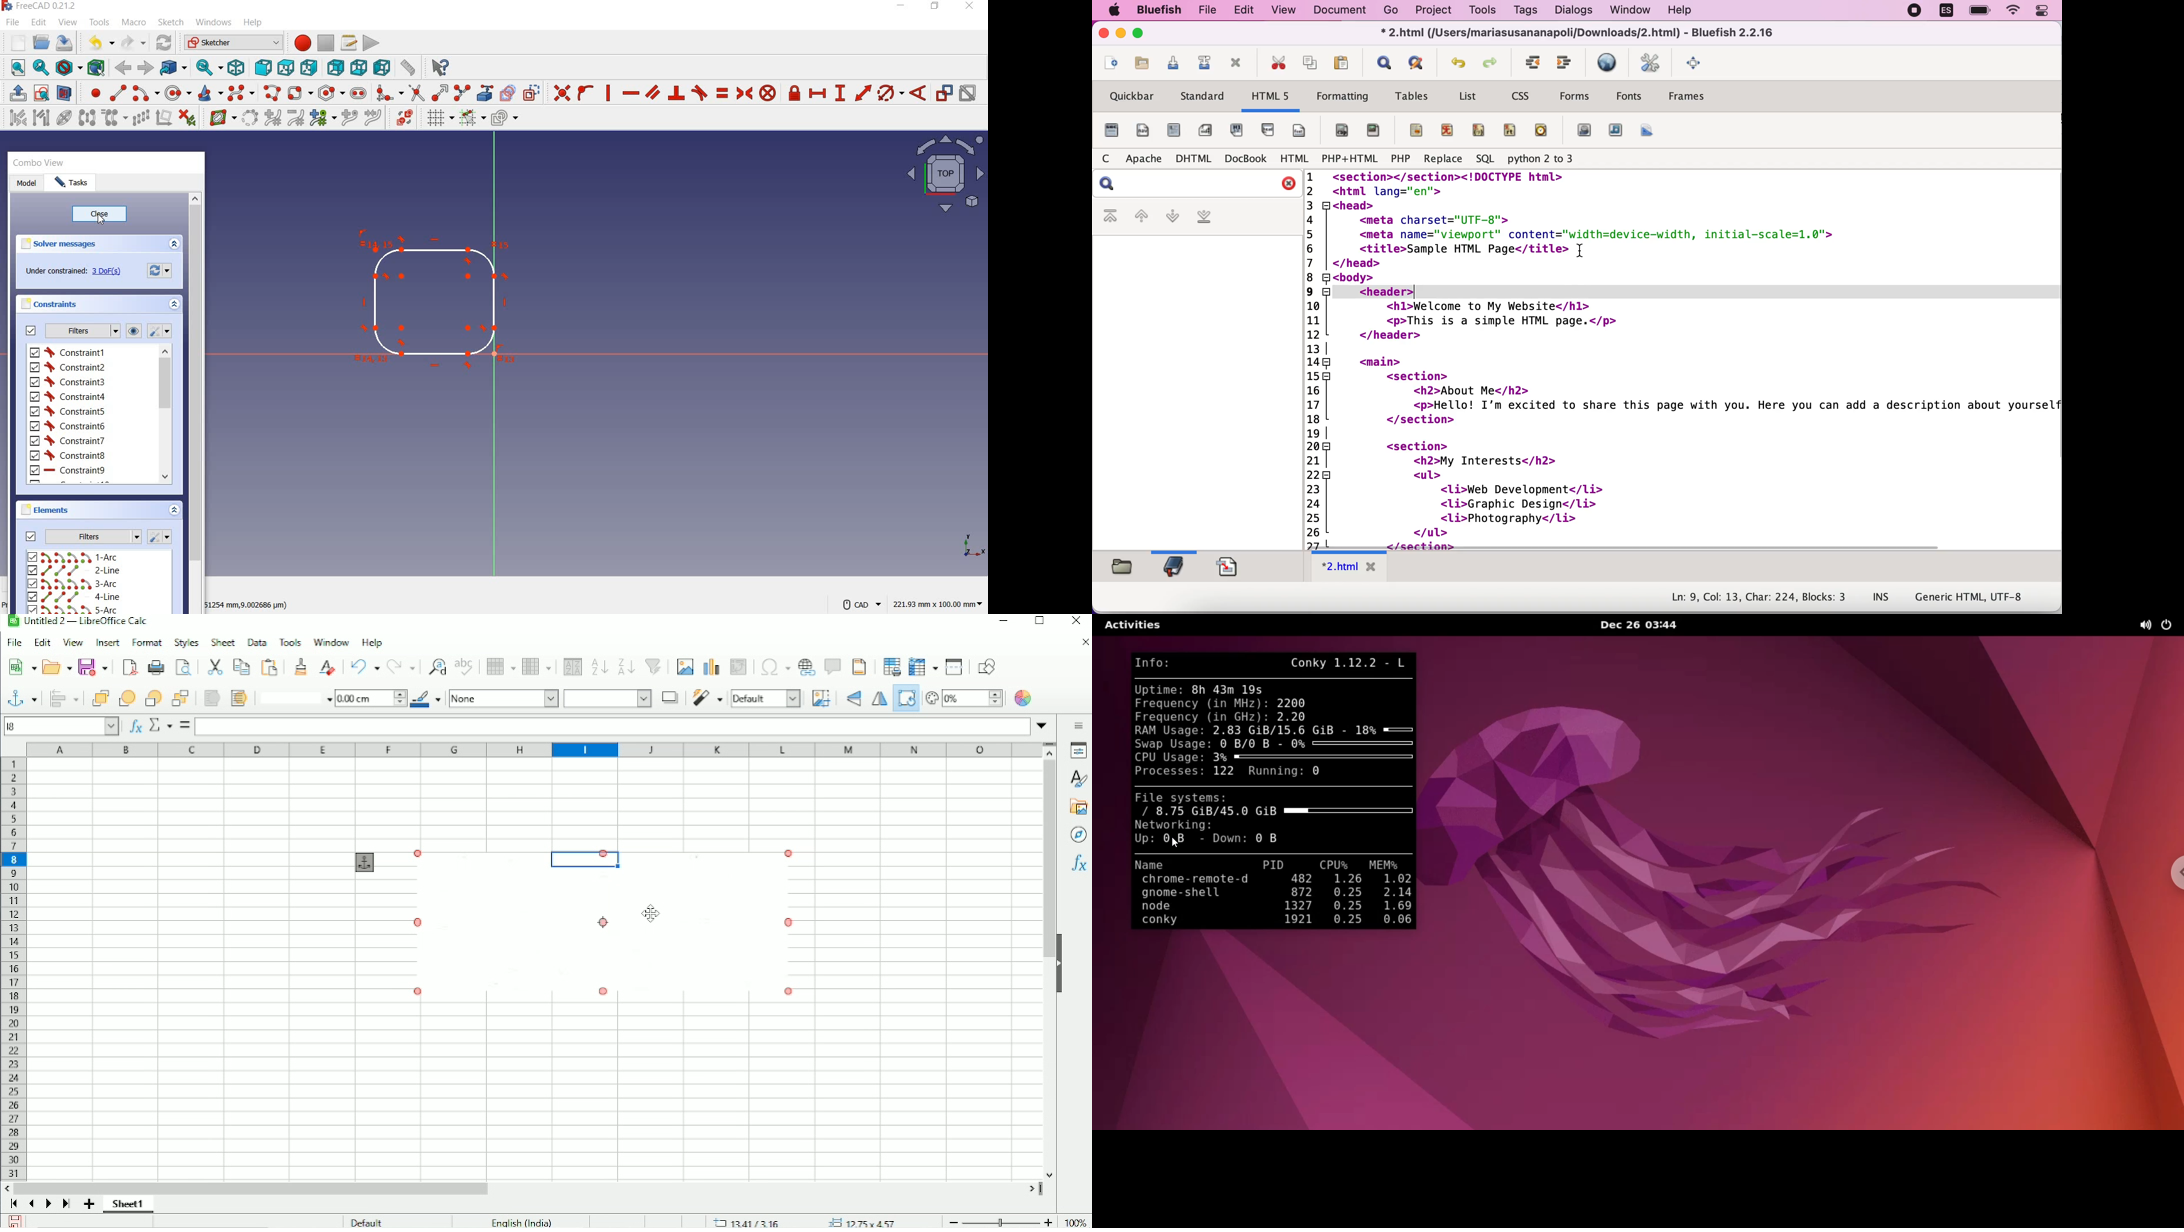 This screenshot has width=2184, height=1232. I want to click on file, so click(1111, 130).